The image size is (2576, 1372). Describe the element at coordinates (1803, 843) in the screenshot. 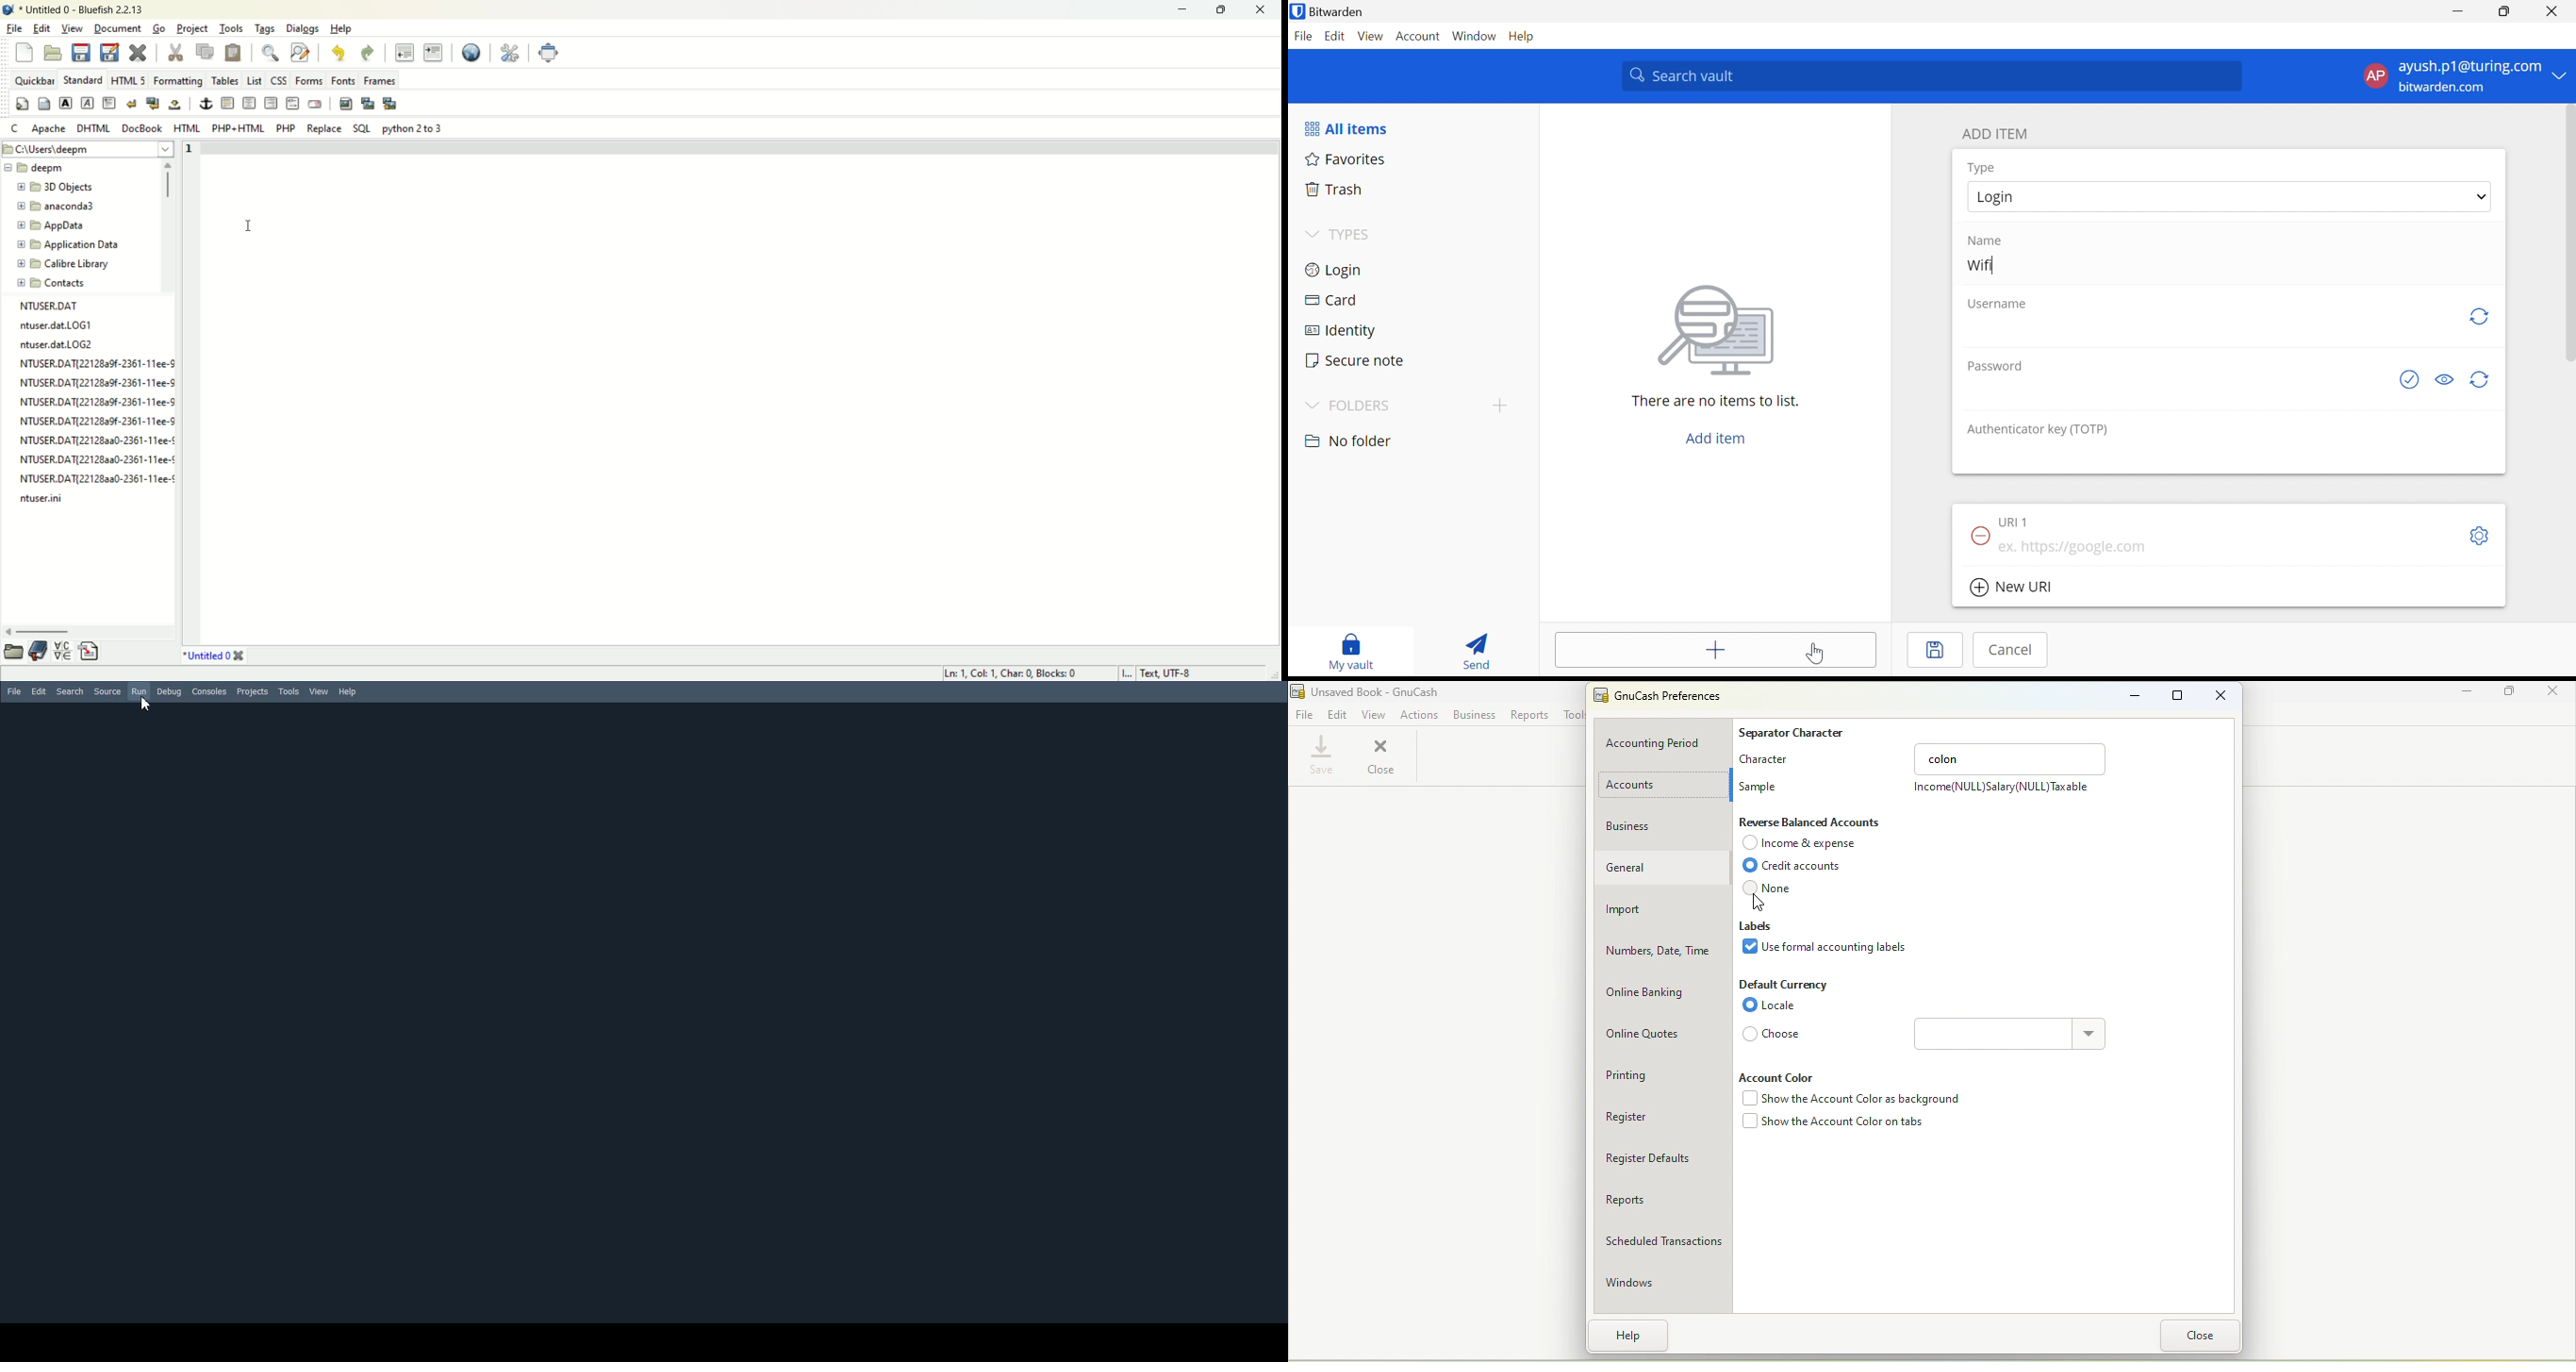

I see `Income and expense` at that location.